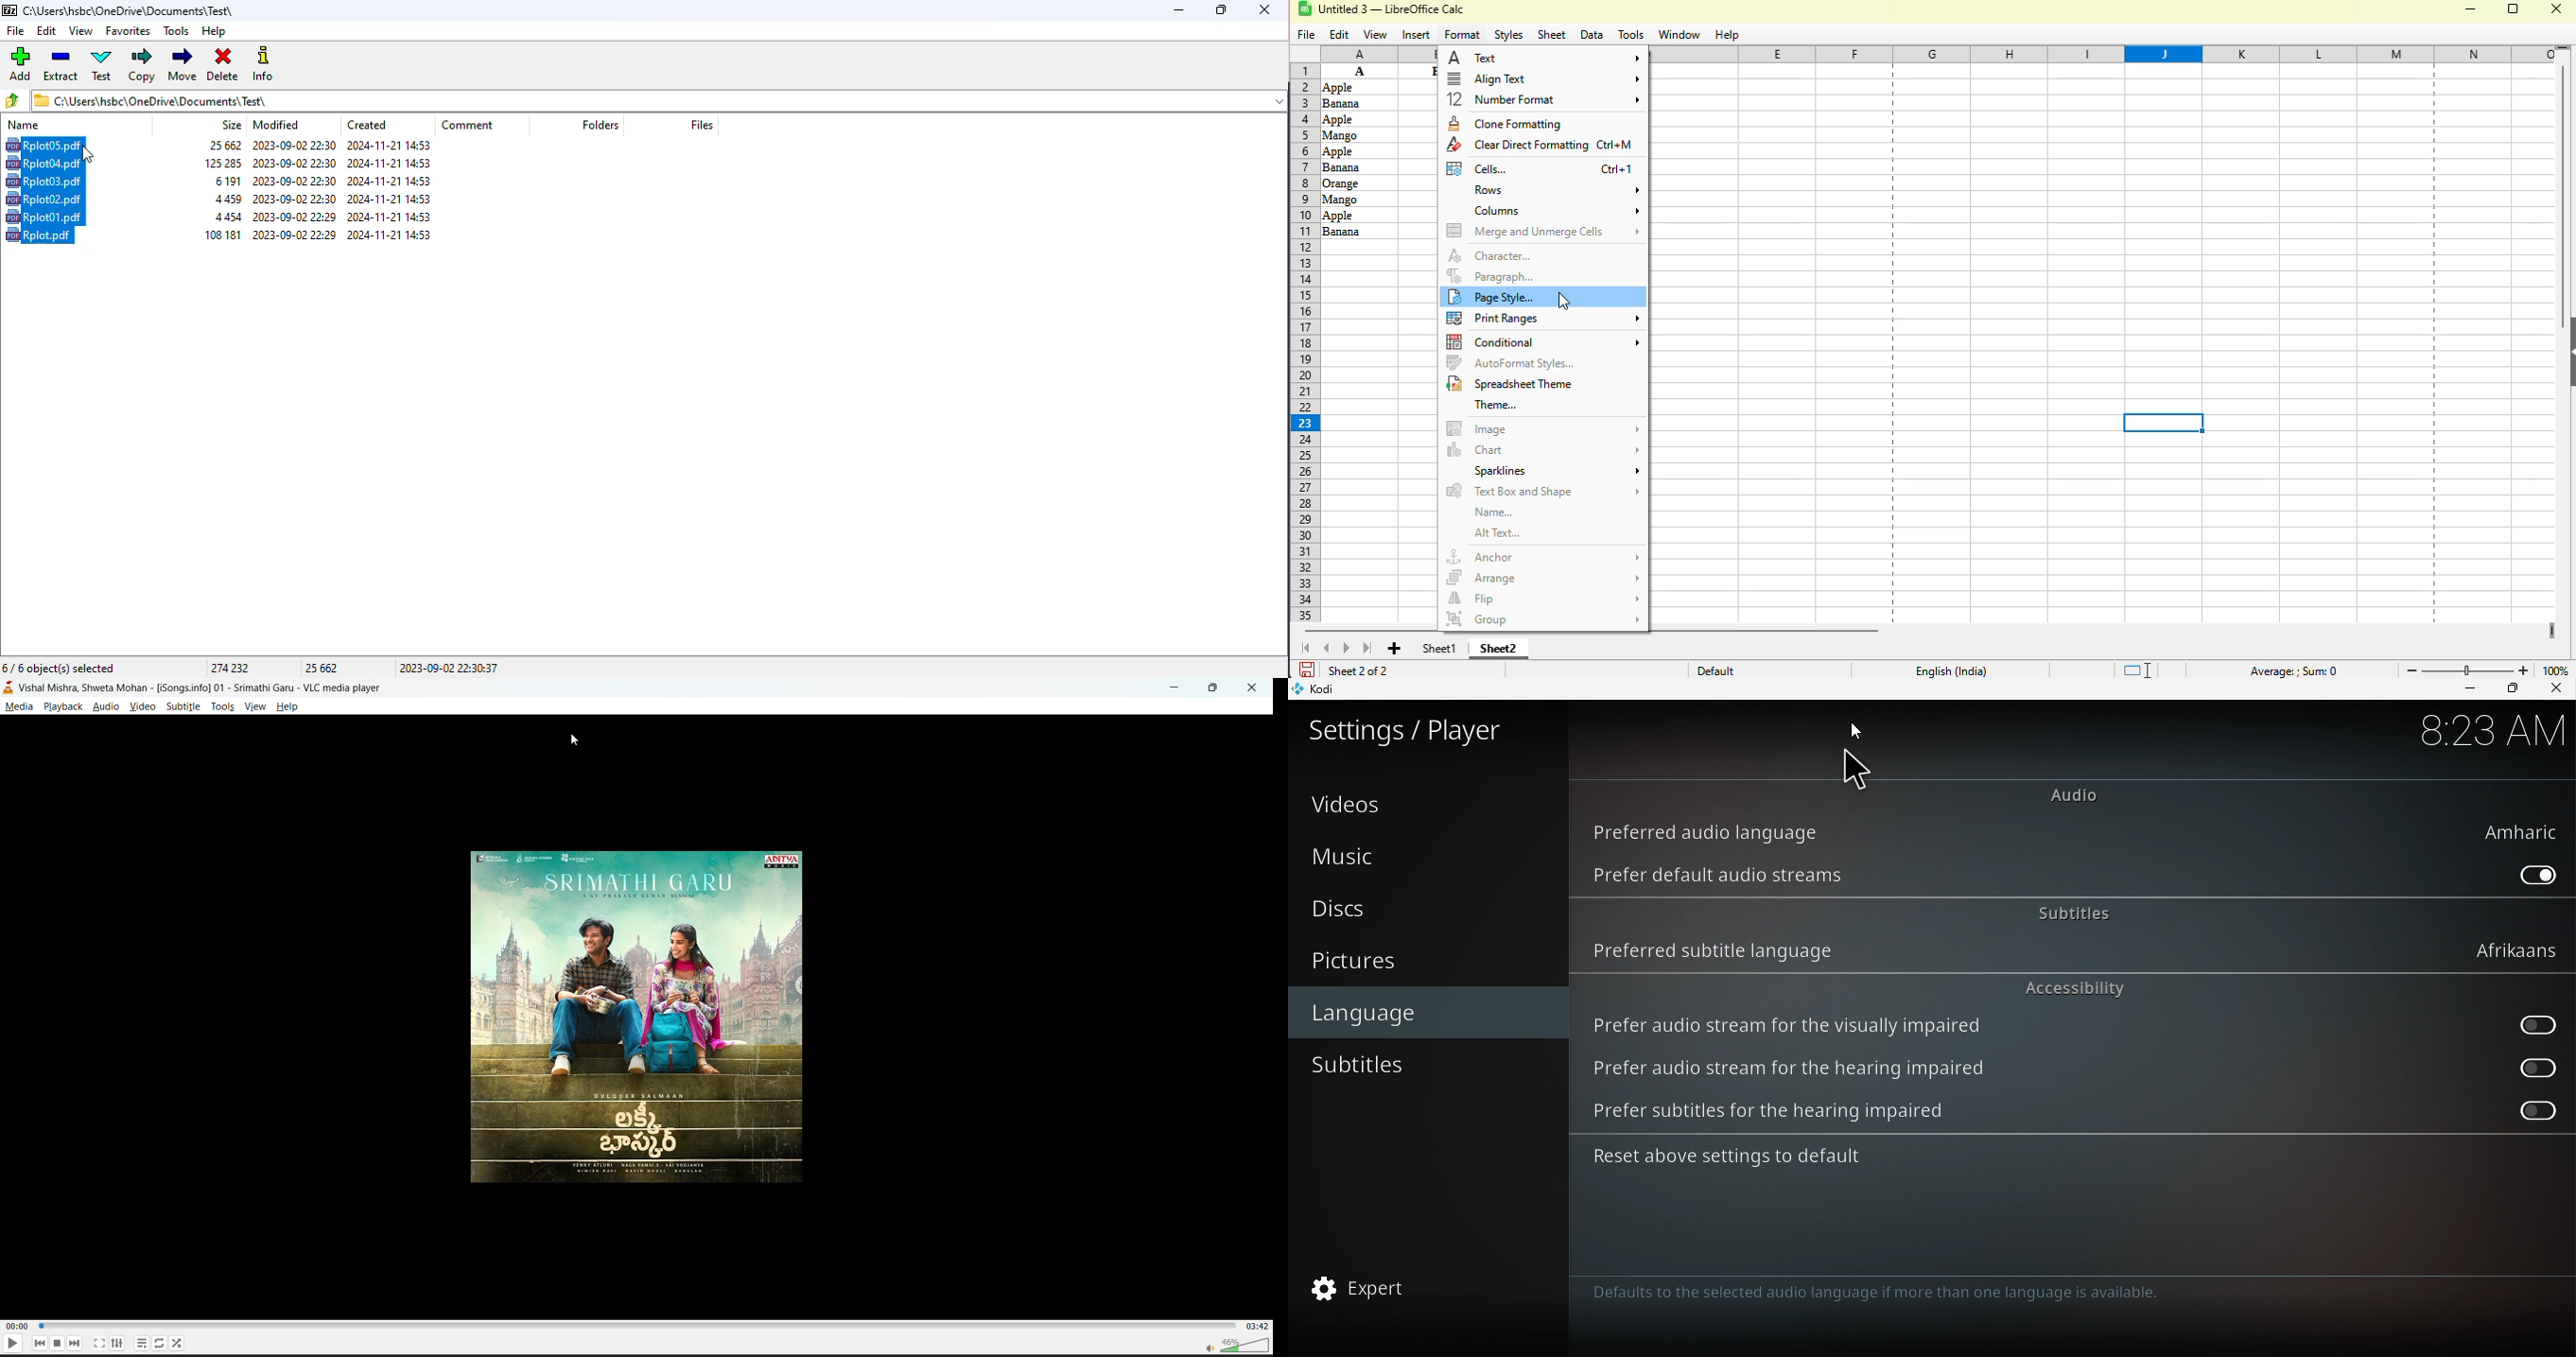 The width and height of the screenshot is (2576, 1372). What do you see at coordinates (1176, 688) in the screenshot?
I see `minimize` at bounding box center [1176, 688].